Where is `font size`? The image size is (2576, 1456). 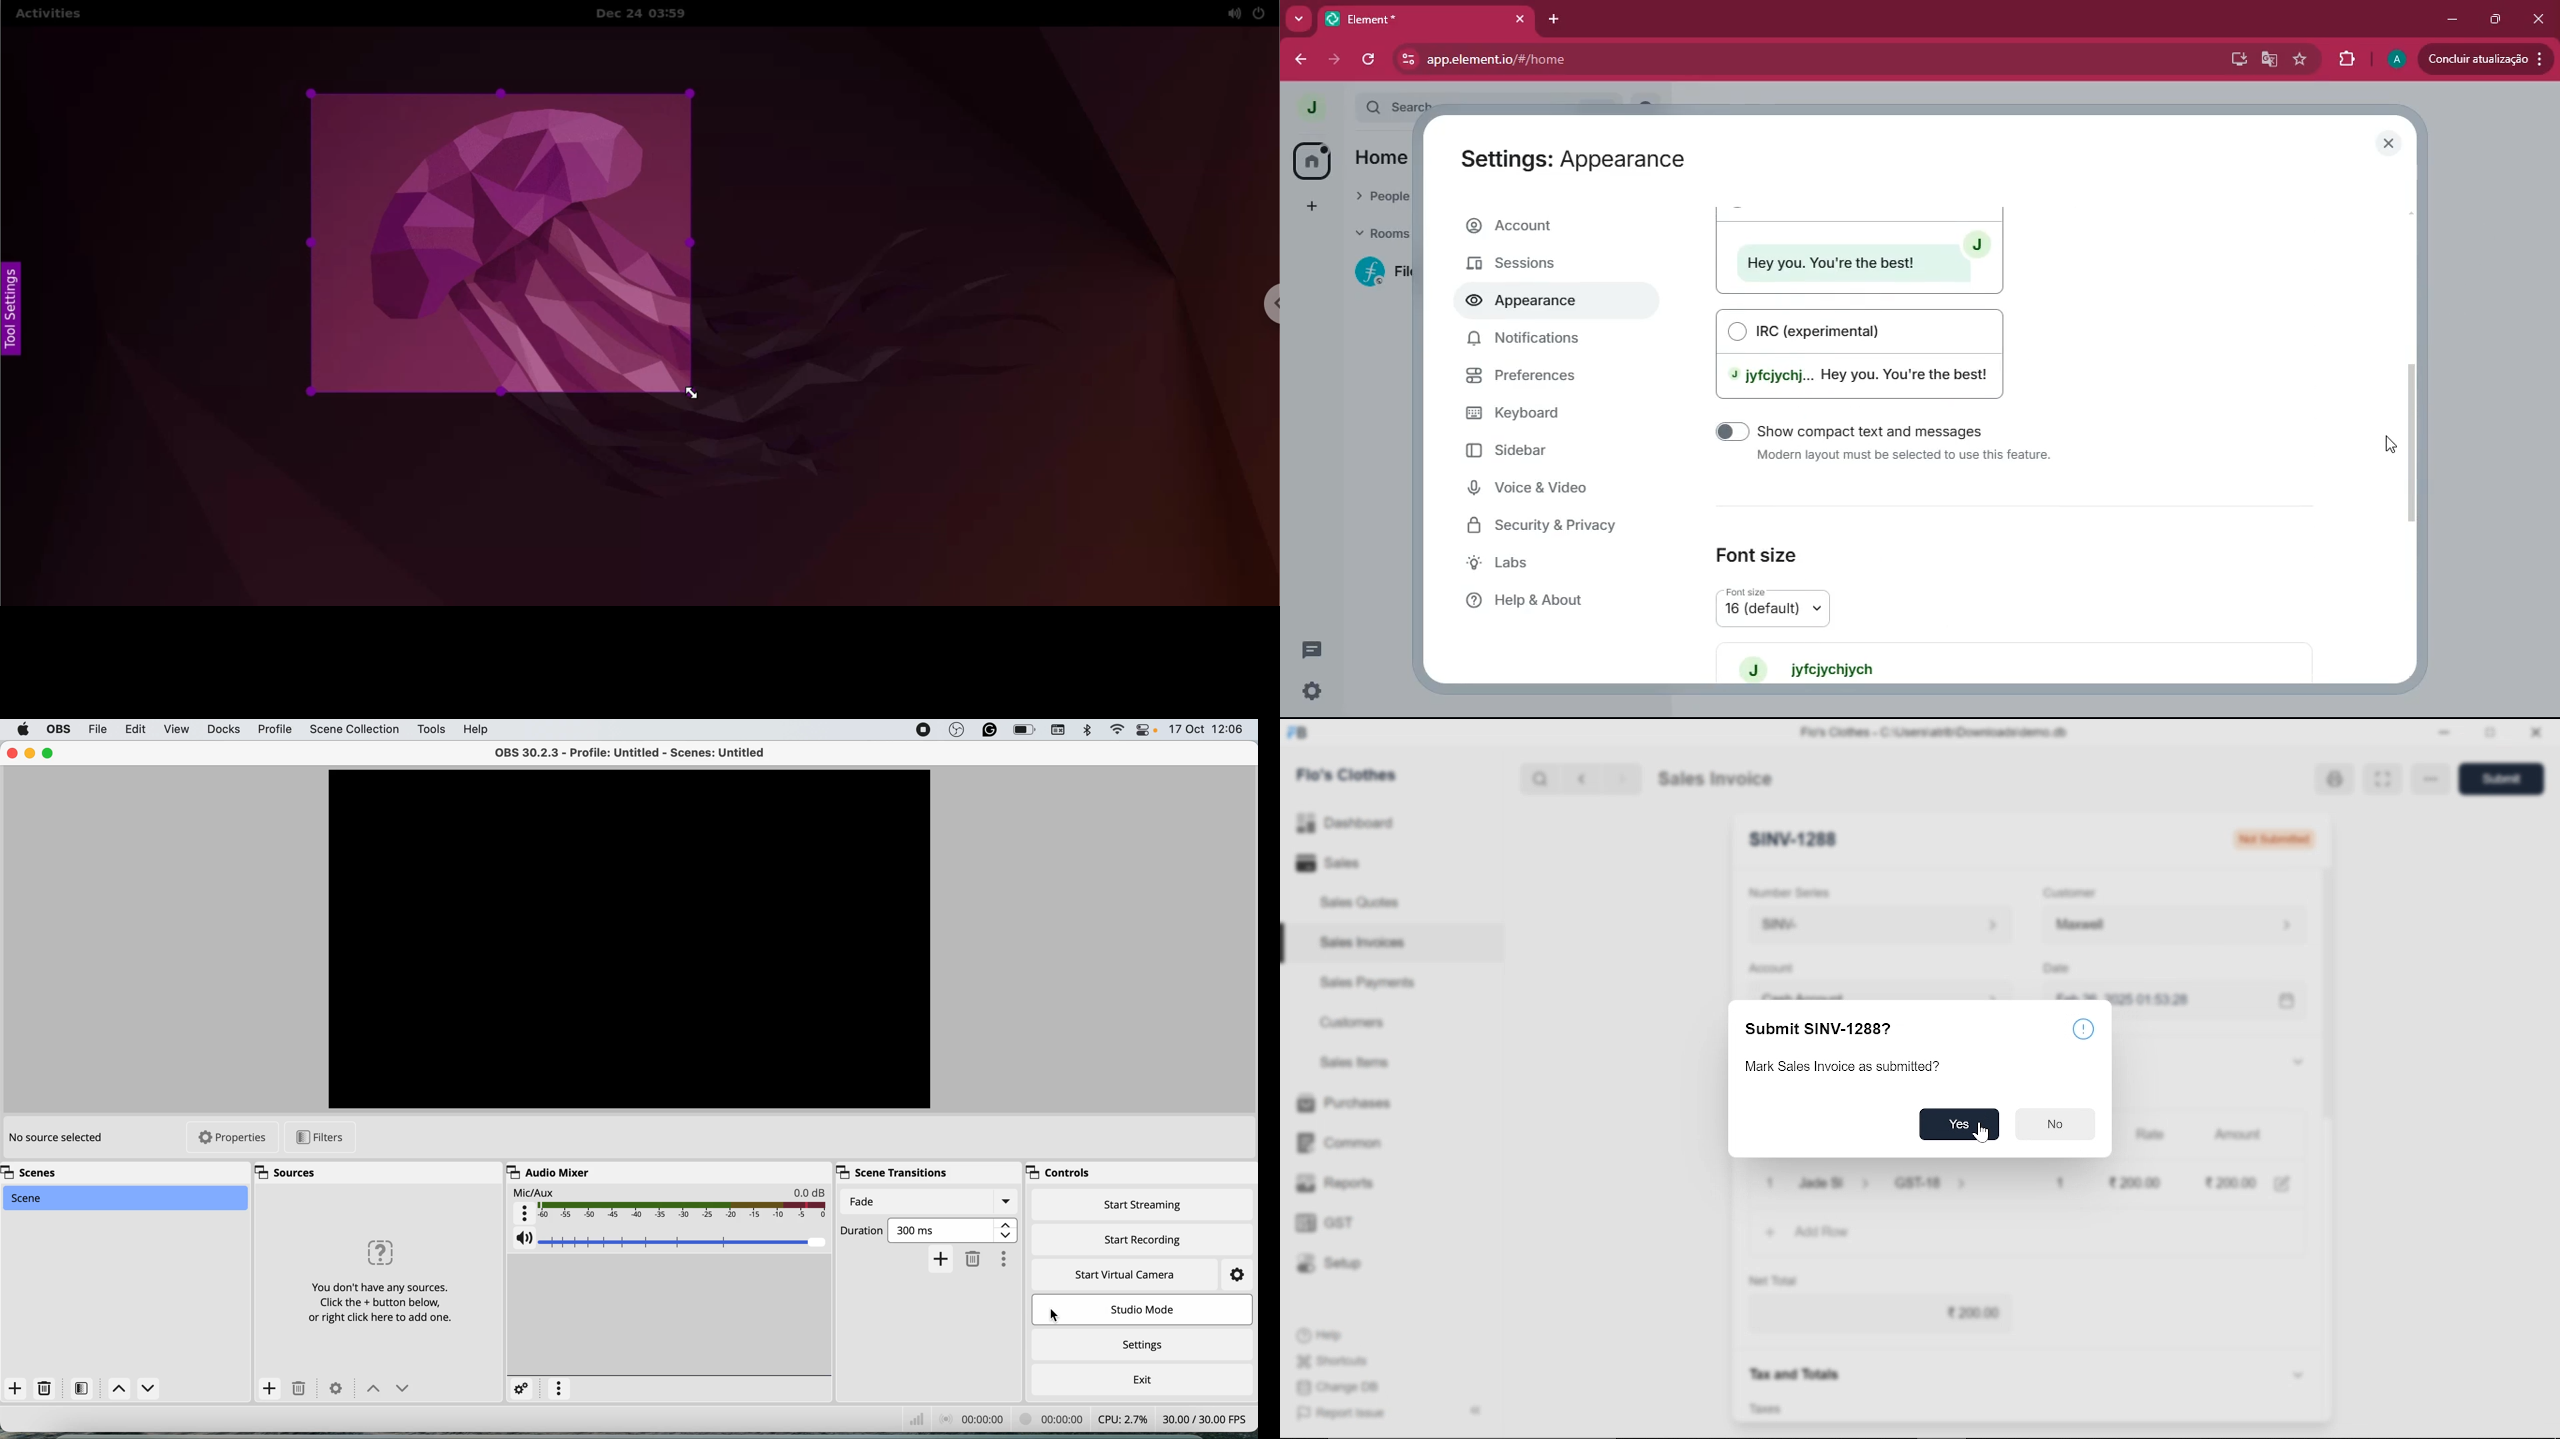 font size is located at coordinates (1793, 607).